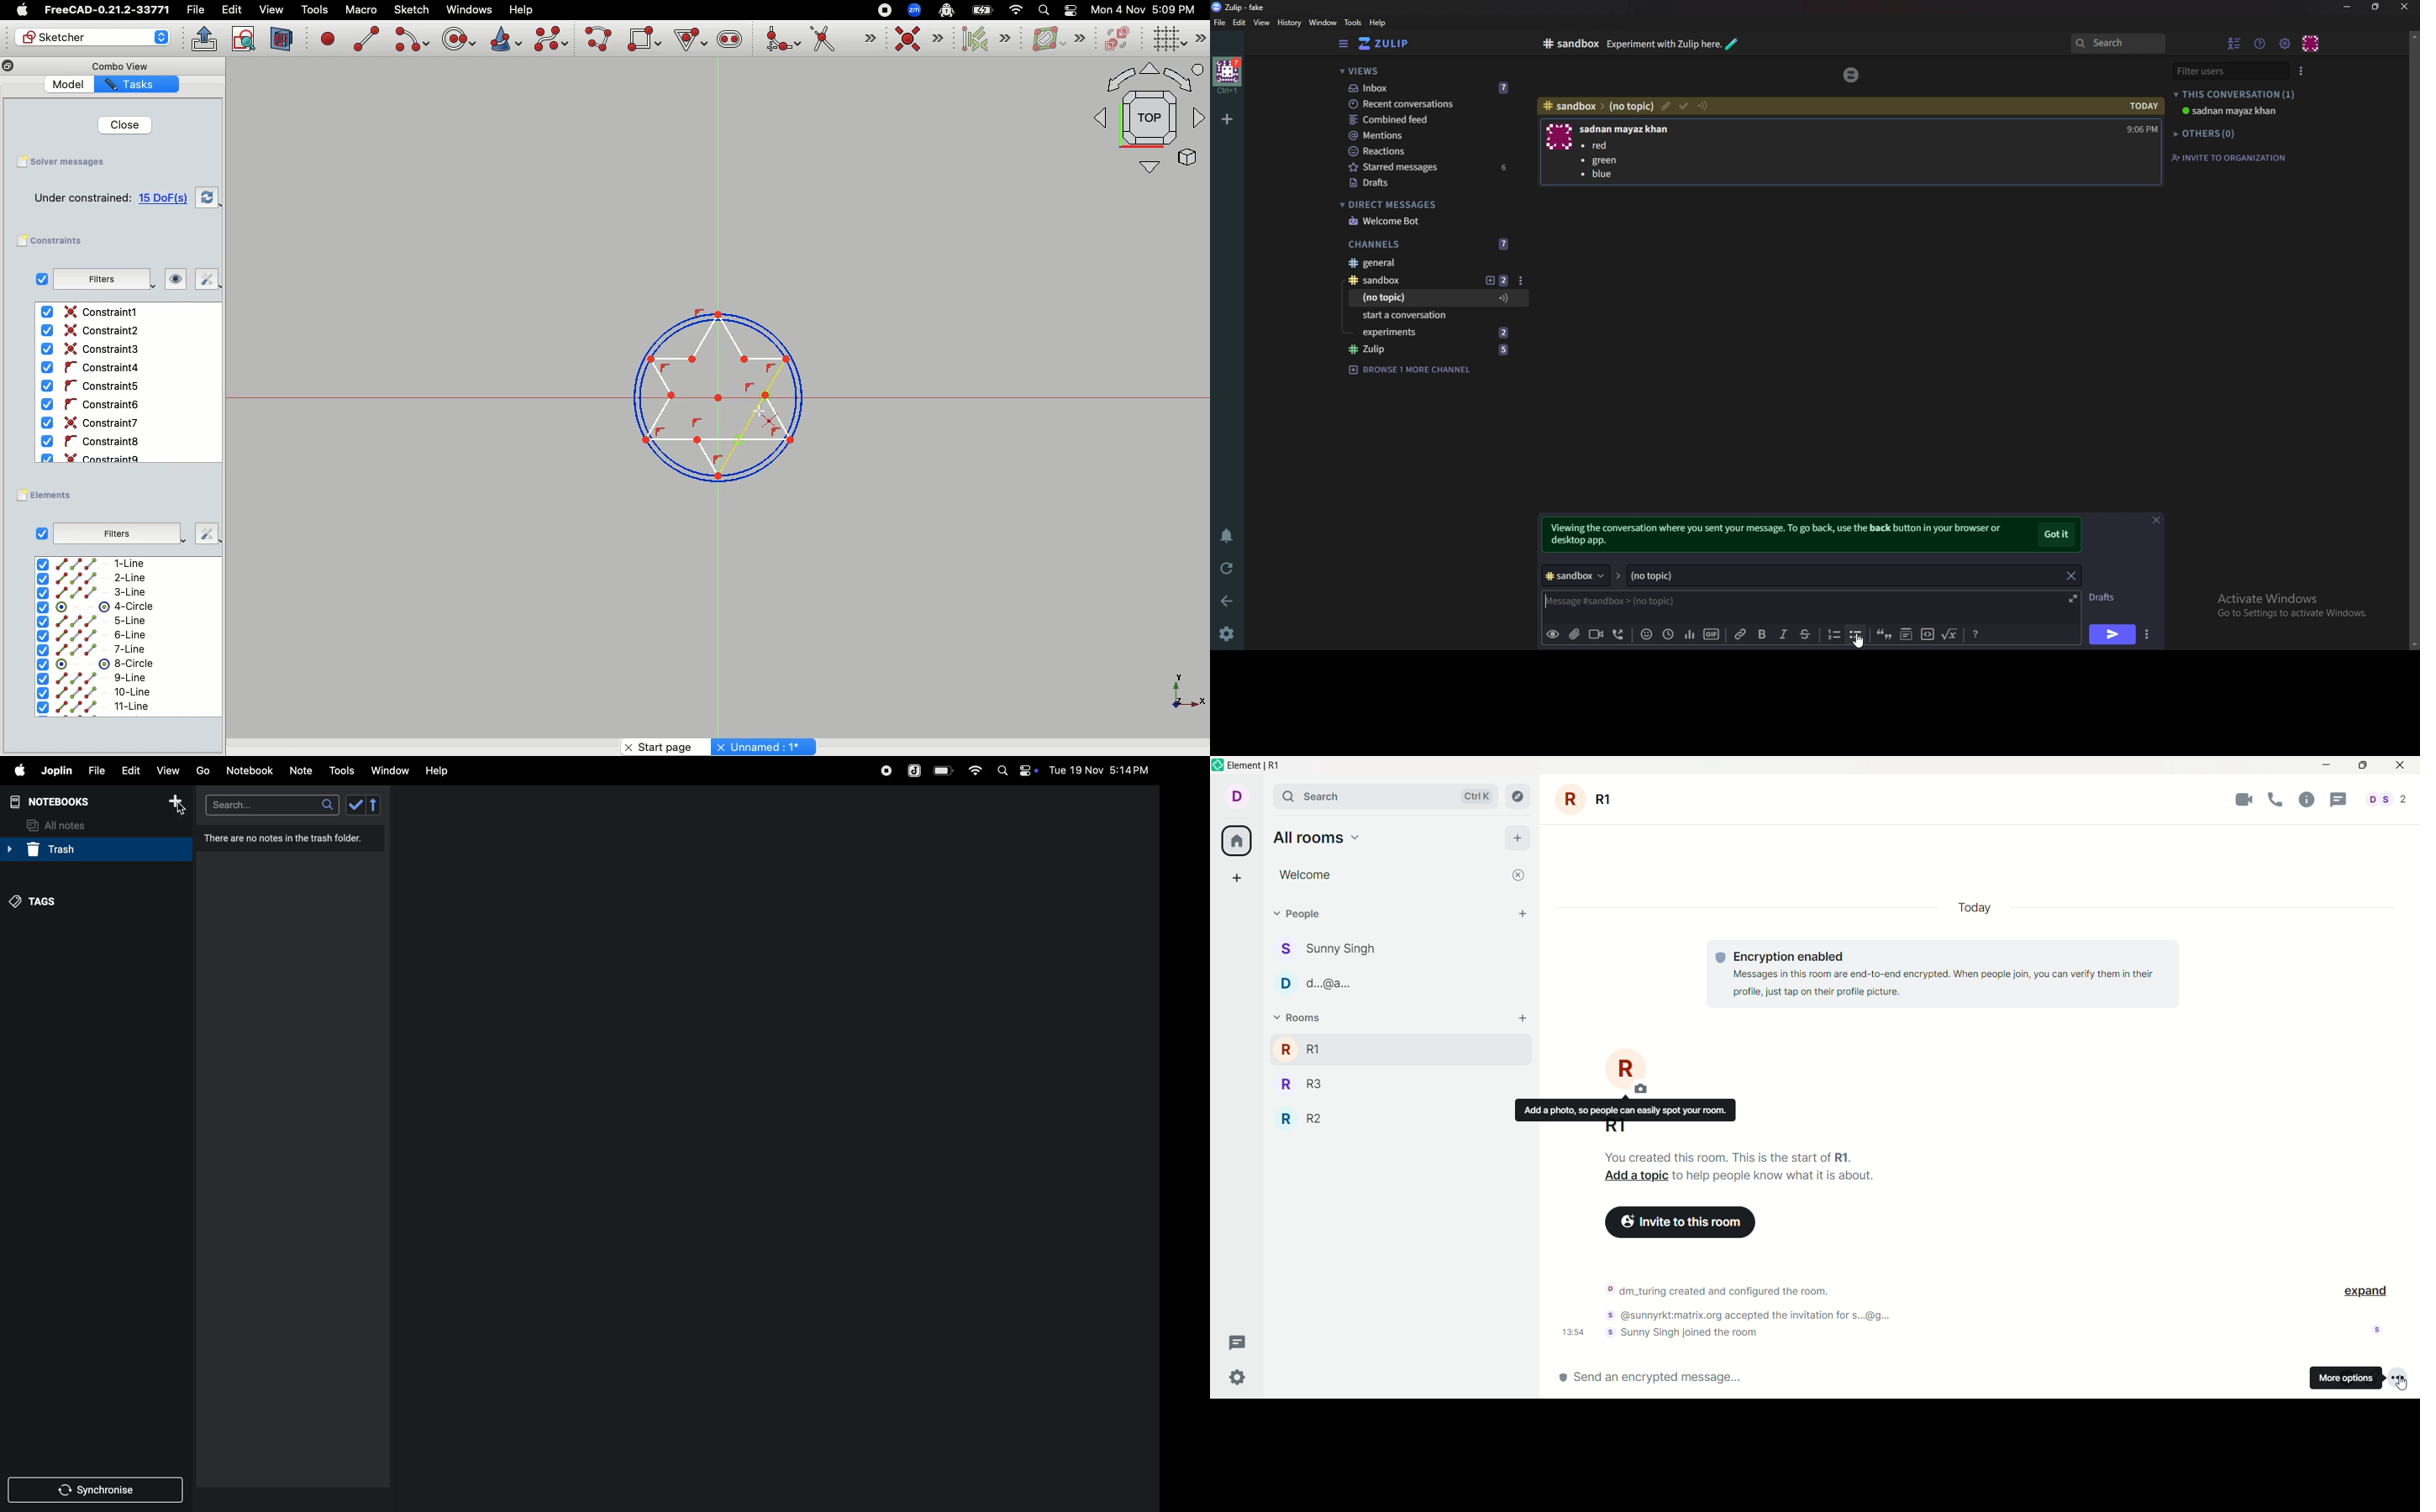 The width and height of the screenshot is (2436, 1512). I want to click on Username, so click(1628, 130).